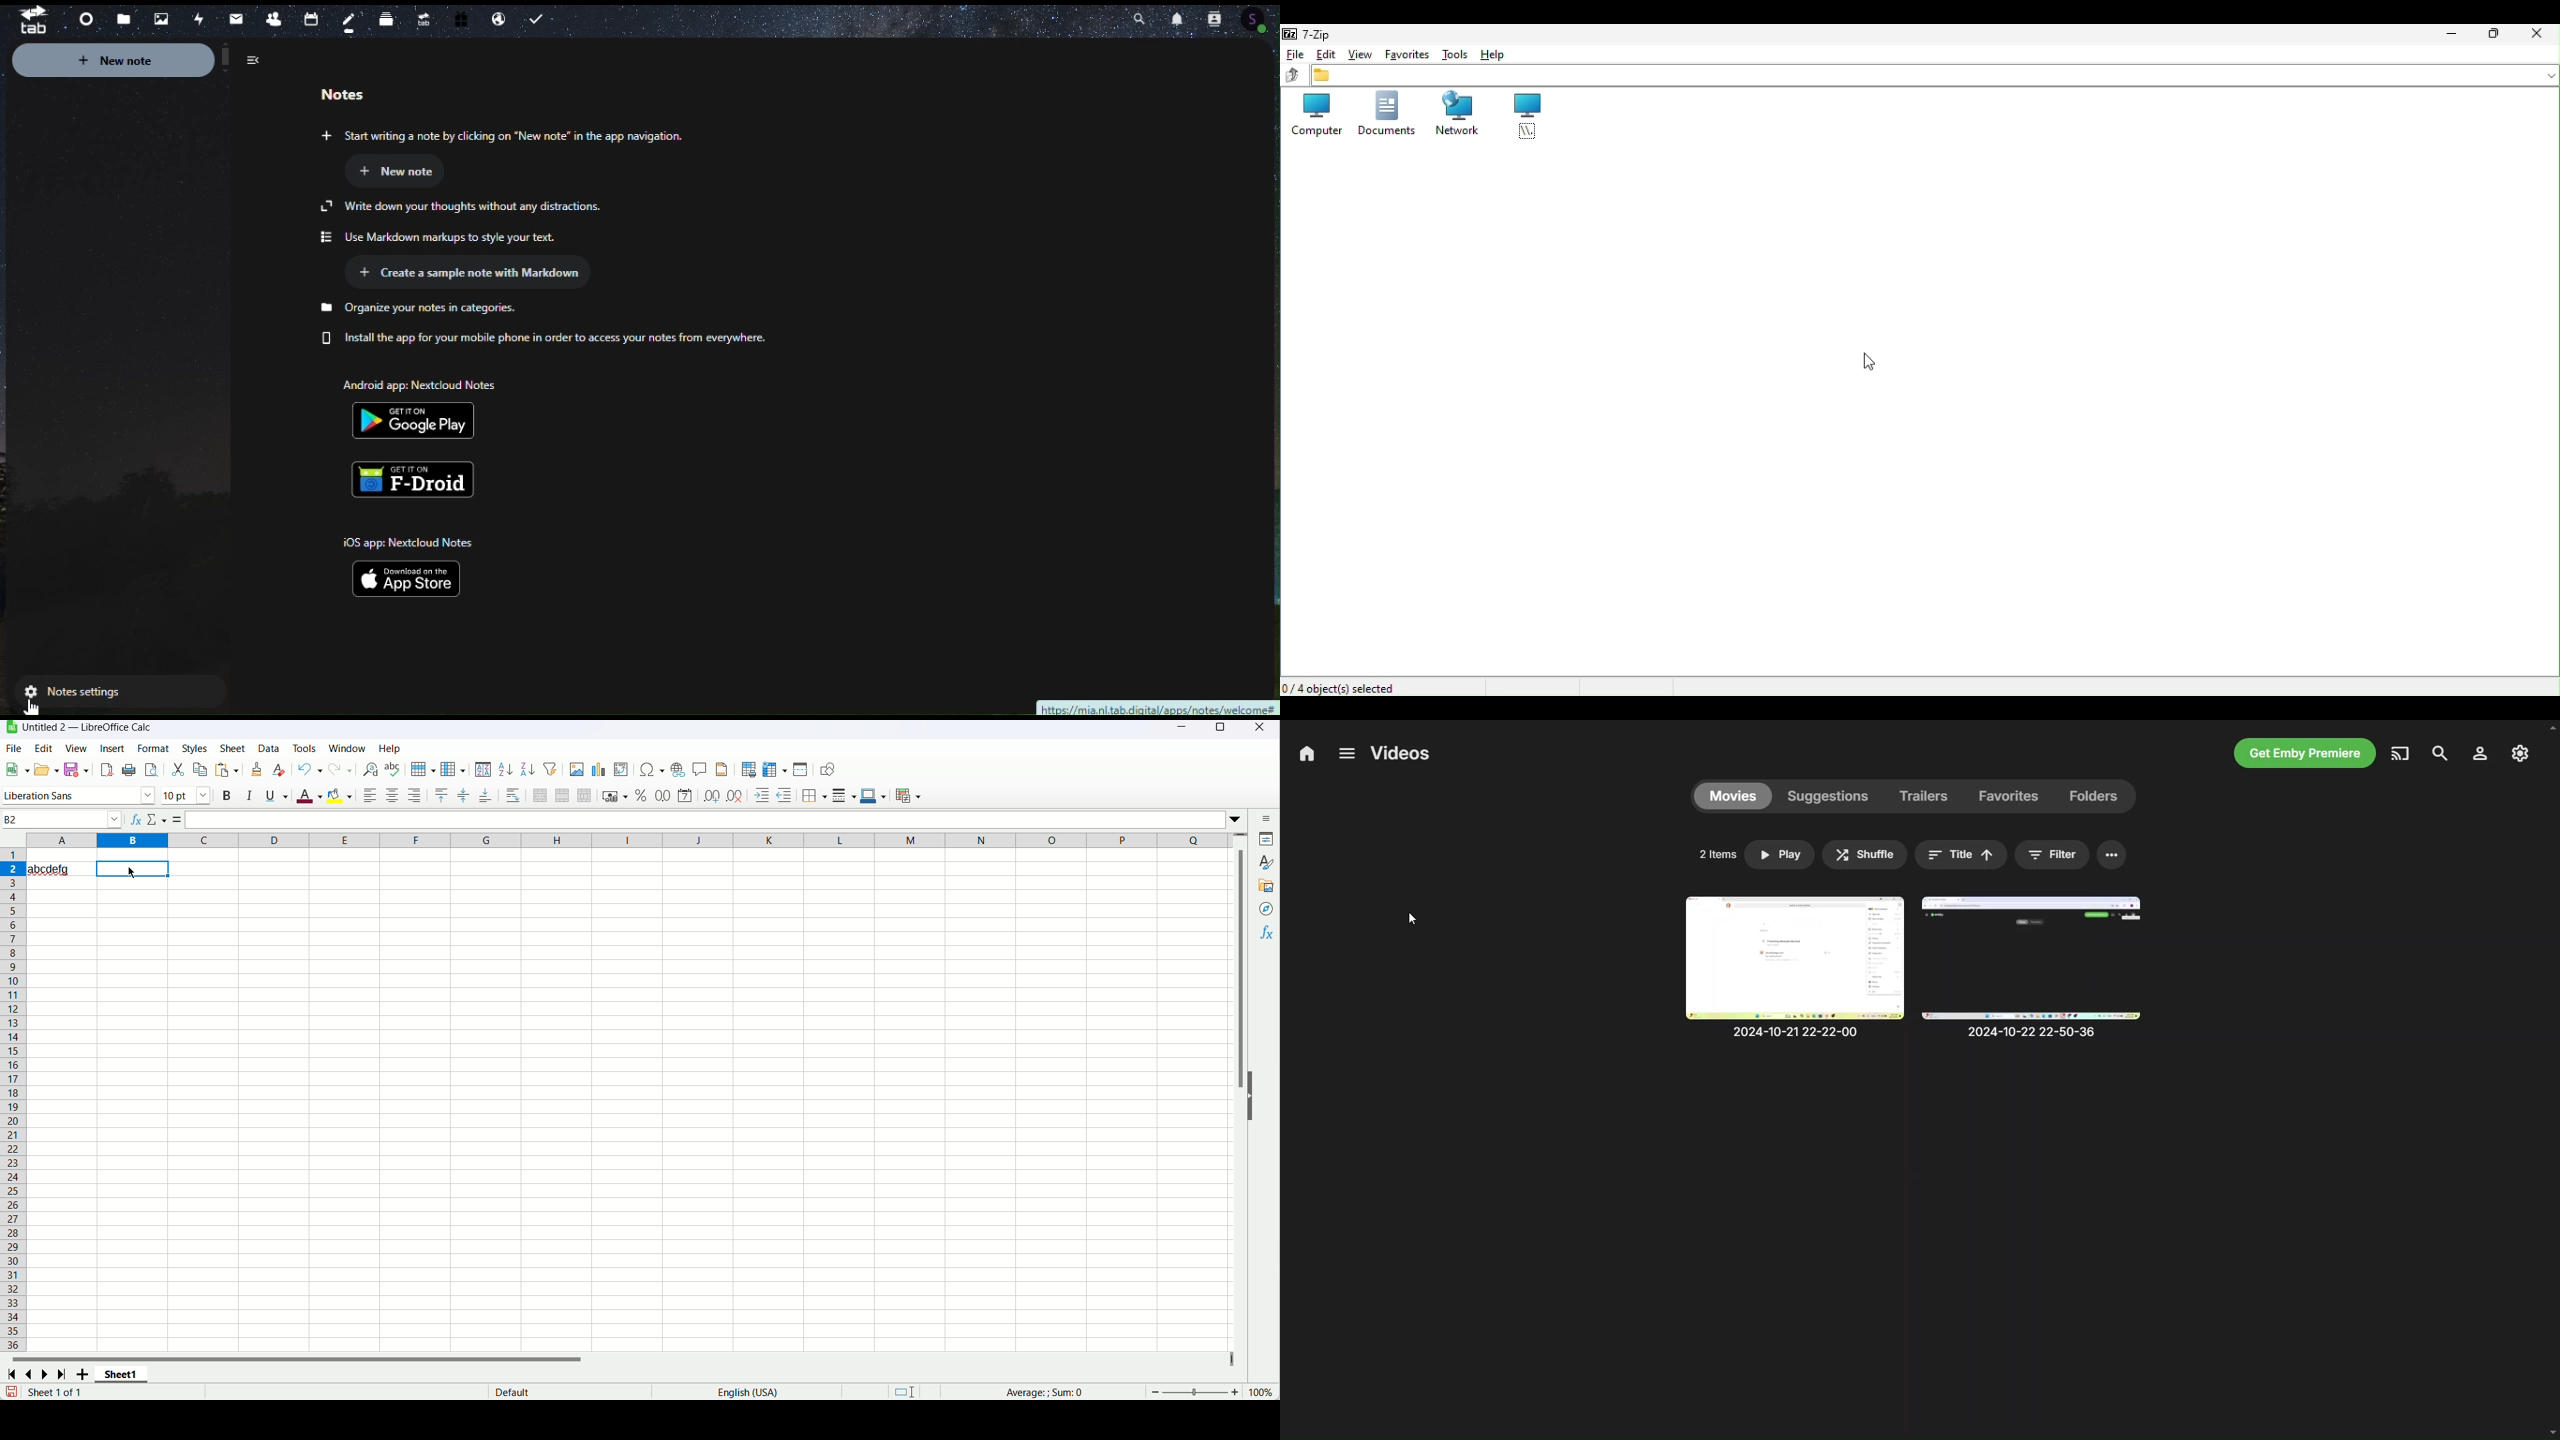 Image resolution: width=2576 pixels, height=1456 pixels. Describe the element at coordinates (1828, 797) in the screenshot. I see `suggestions` at that location.